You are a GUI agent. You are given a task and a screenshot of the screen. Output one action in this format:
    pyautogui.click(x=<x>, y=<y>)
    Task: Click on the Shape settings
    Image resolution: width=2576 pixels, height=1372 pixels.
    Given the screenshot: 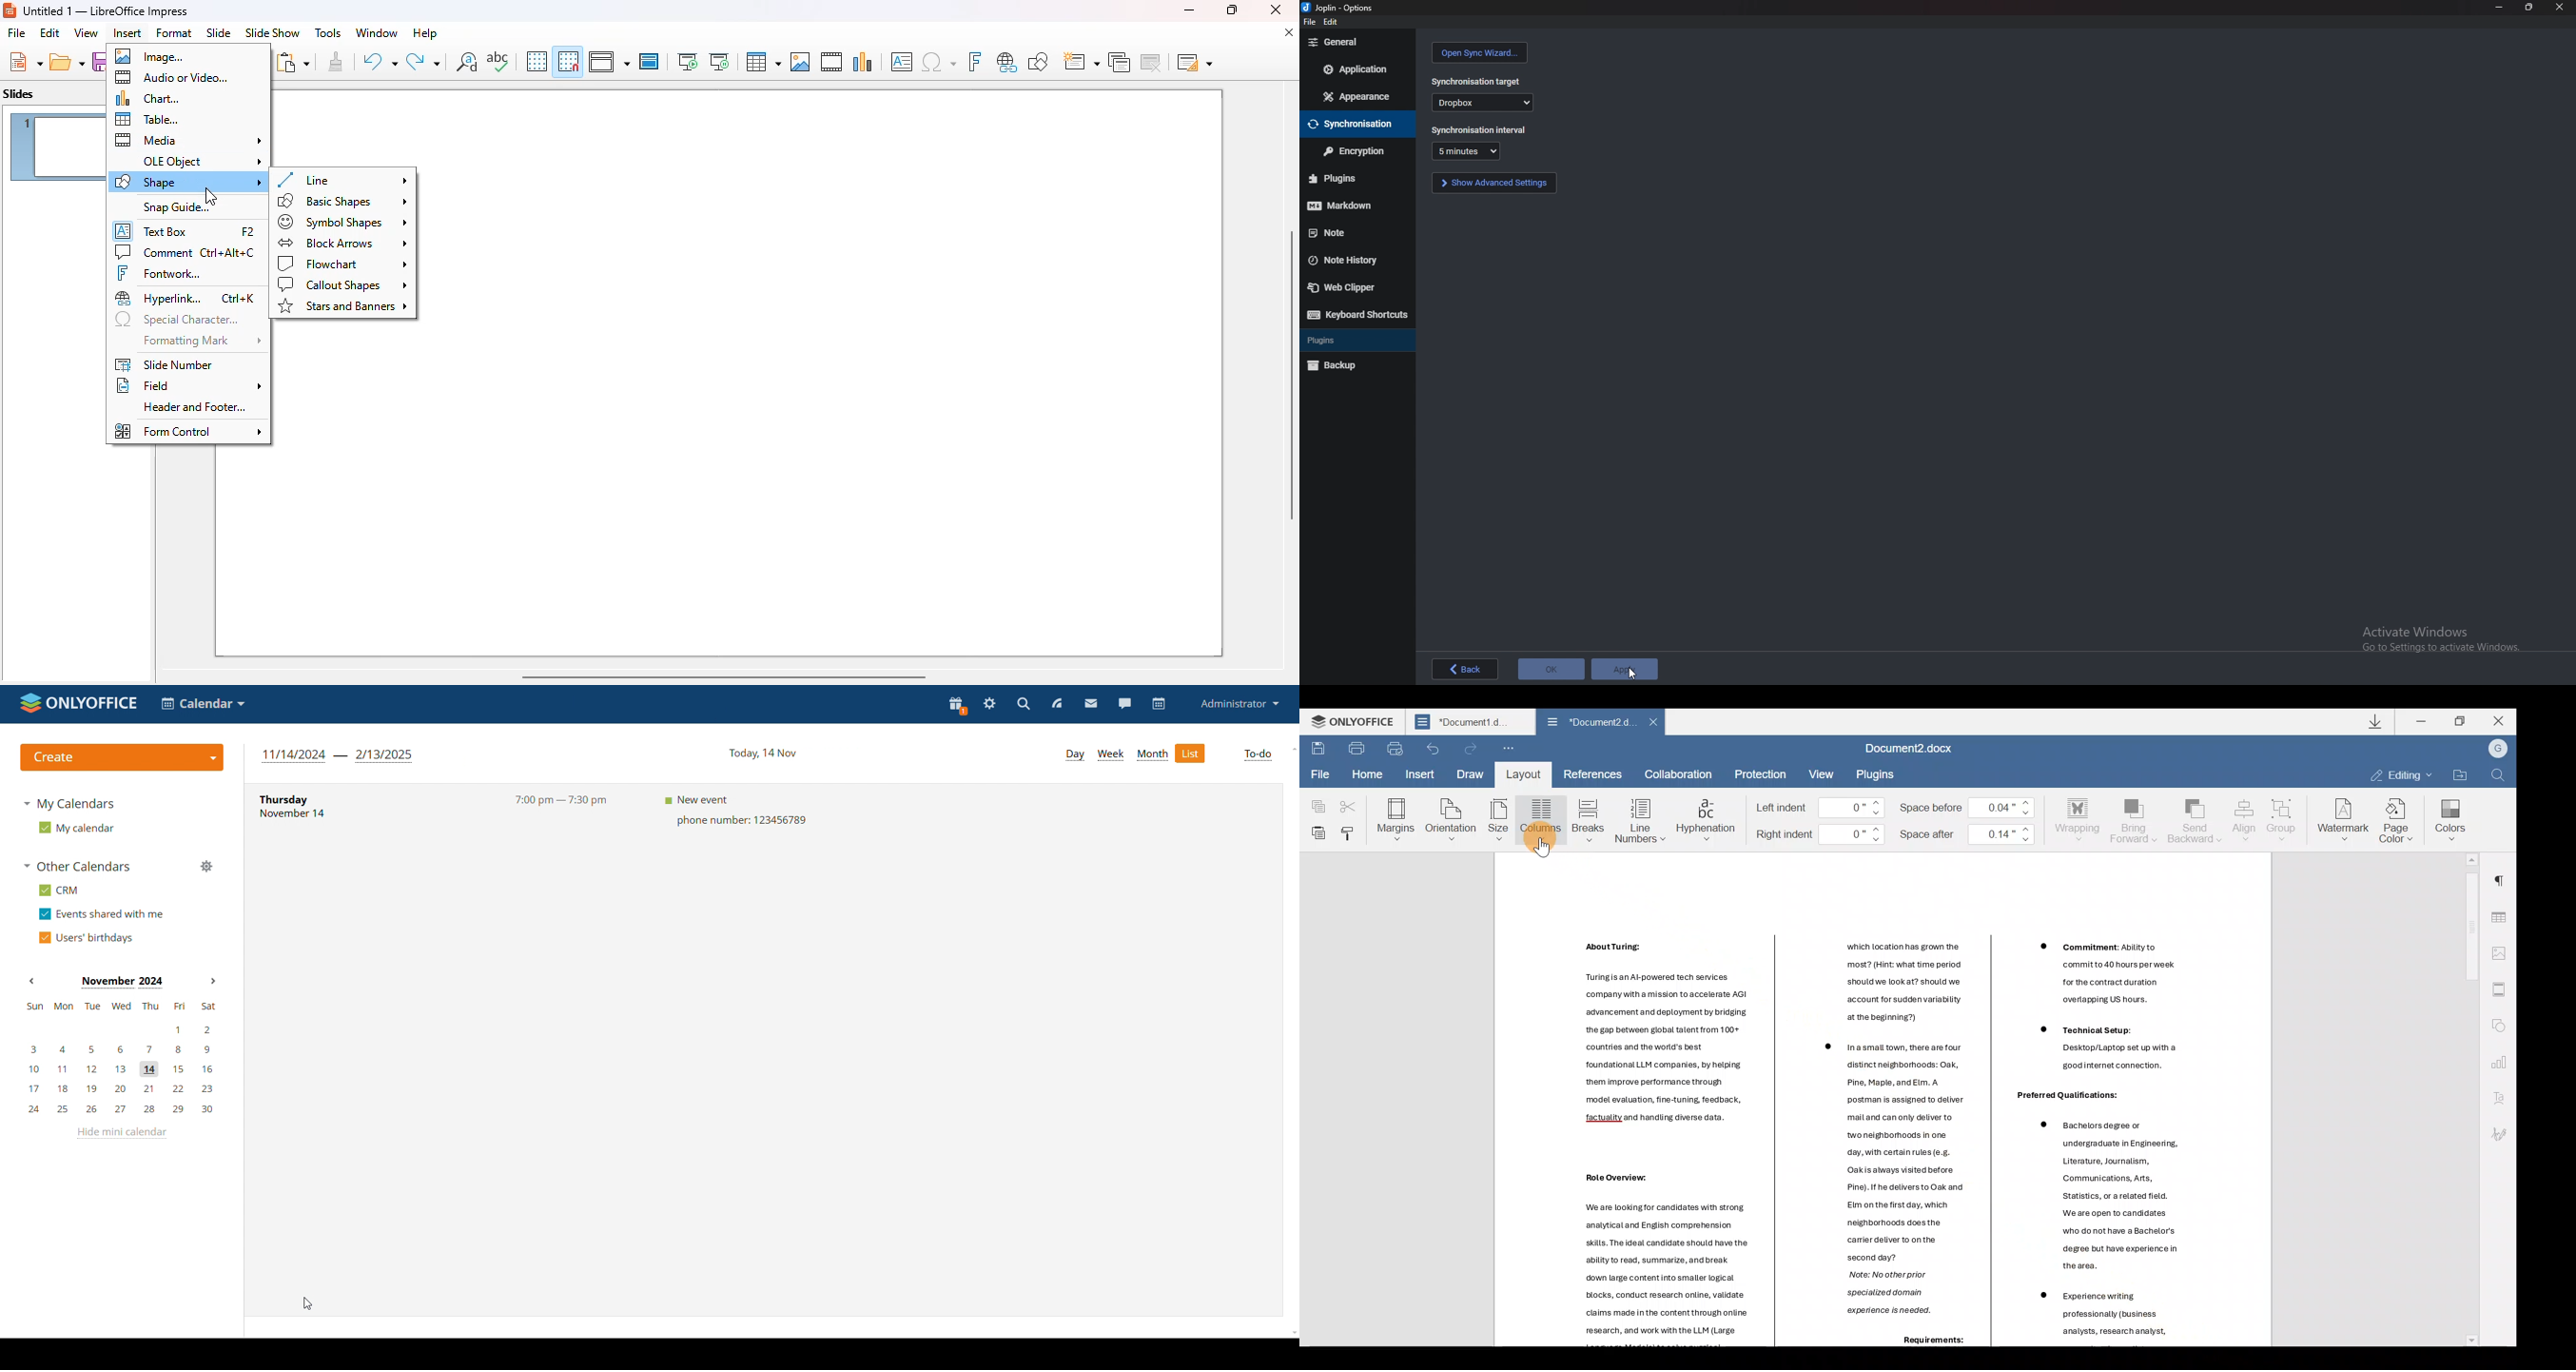 What is the action you would take?
    pyautogui.click(x=2503, y=1027)
    